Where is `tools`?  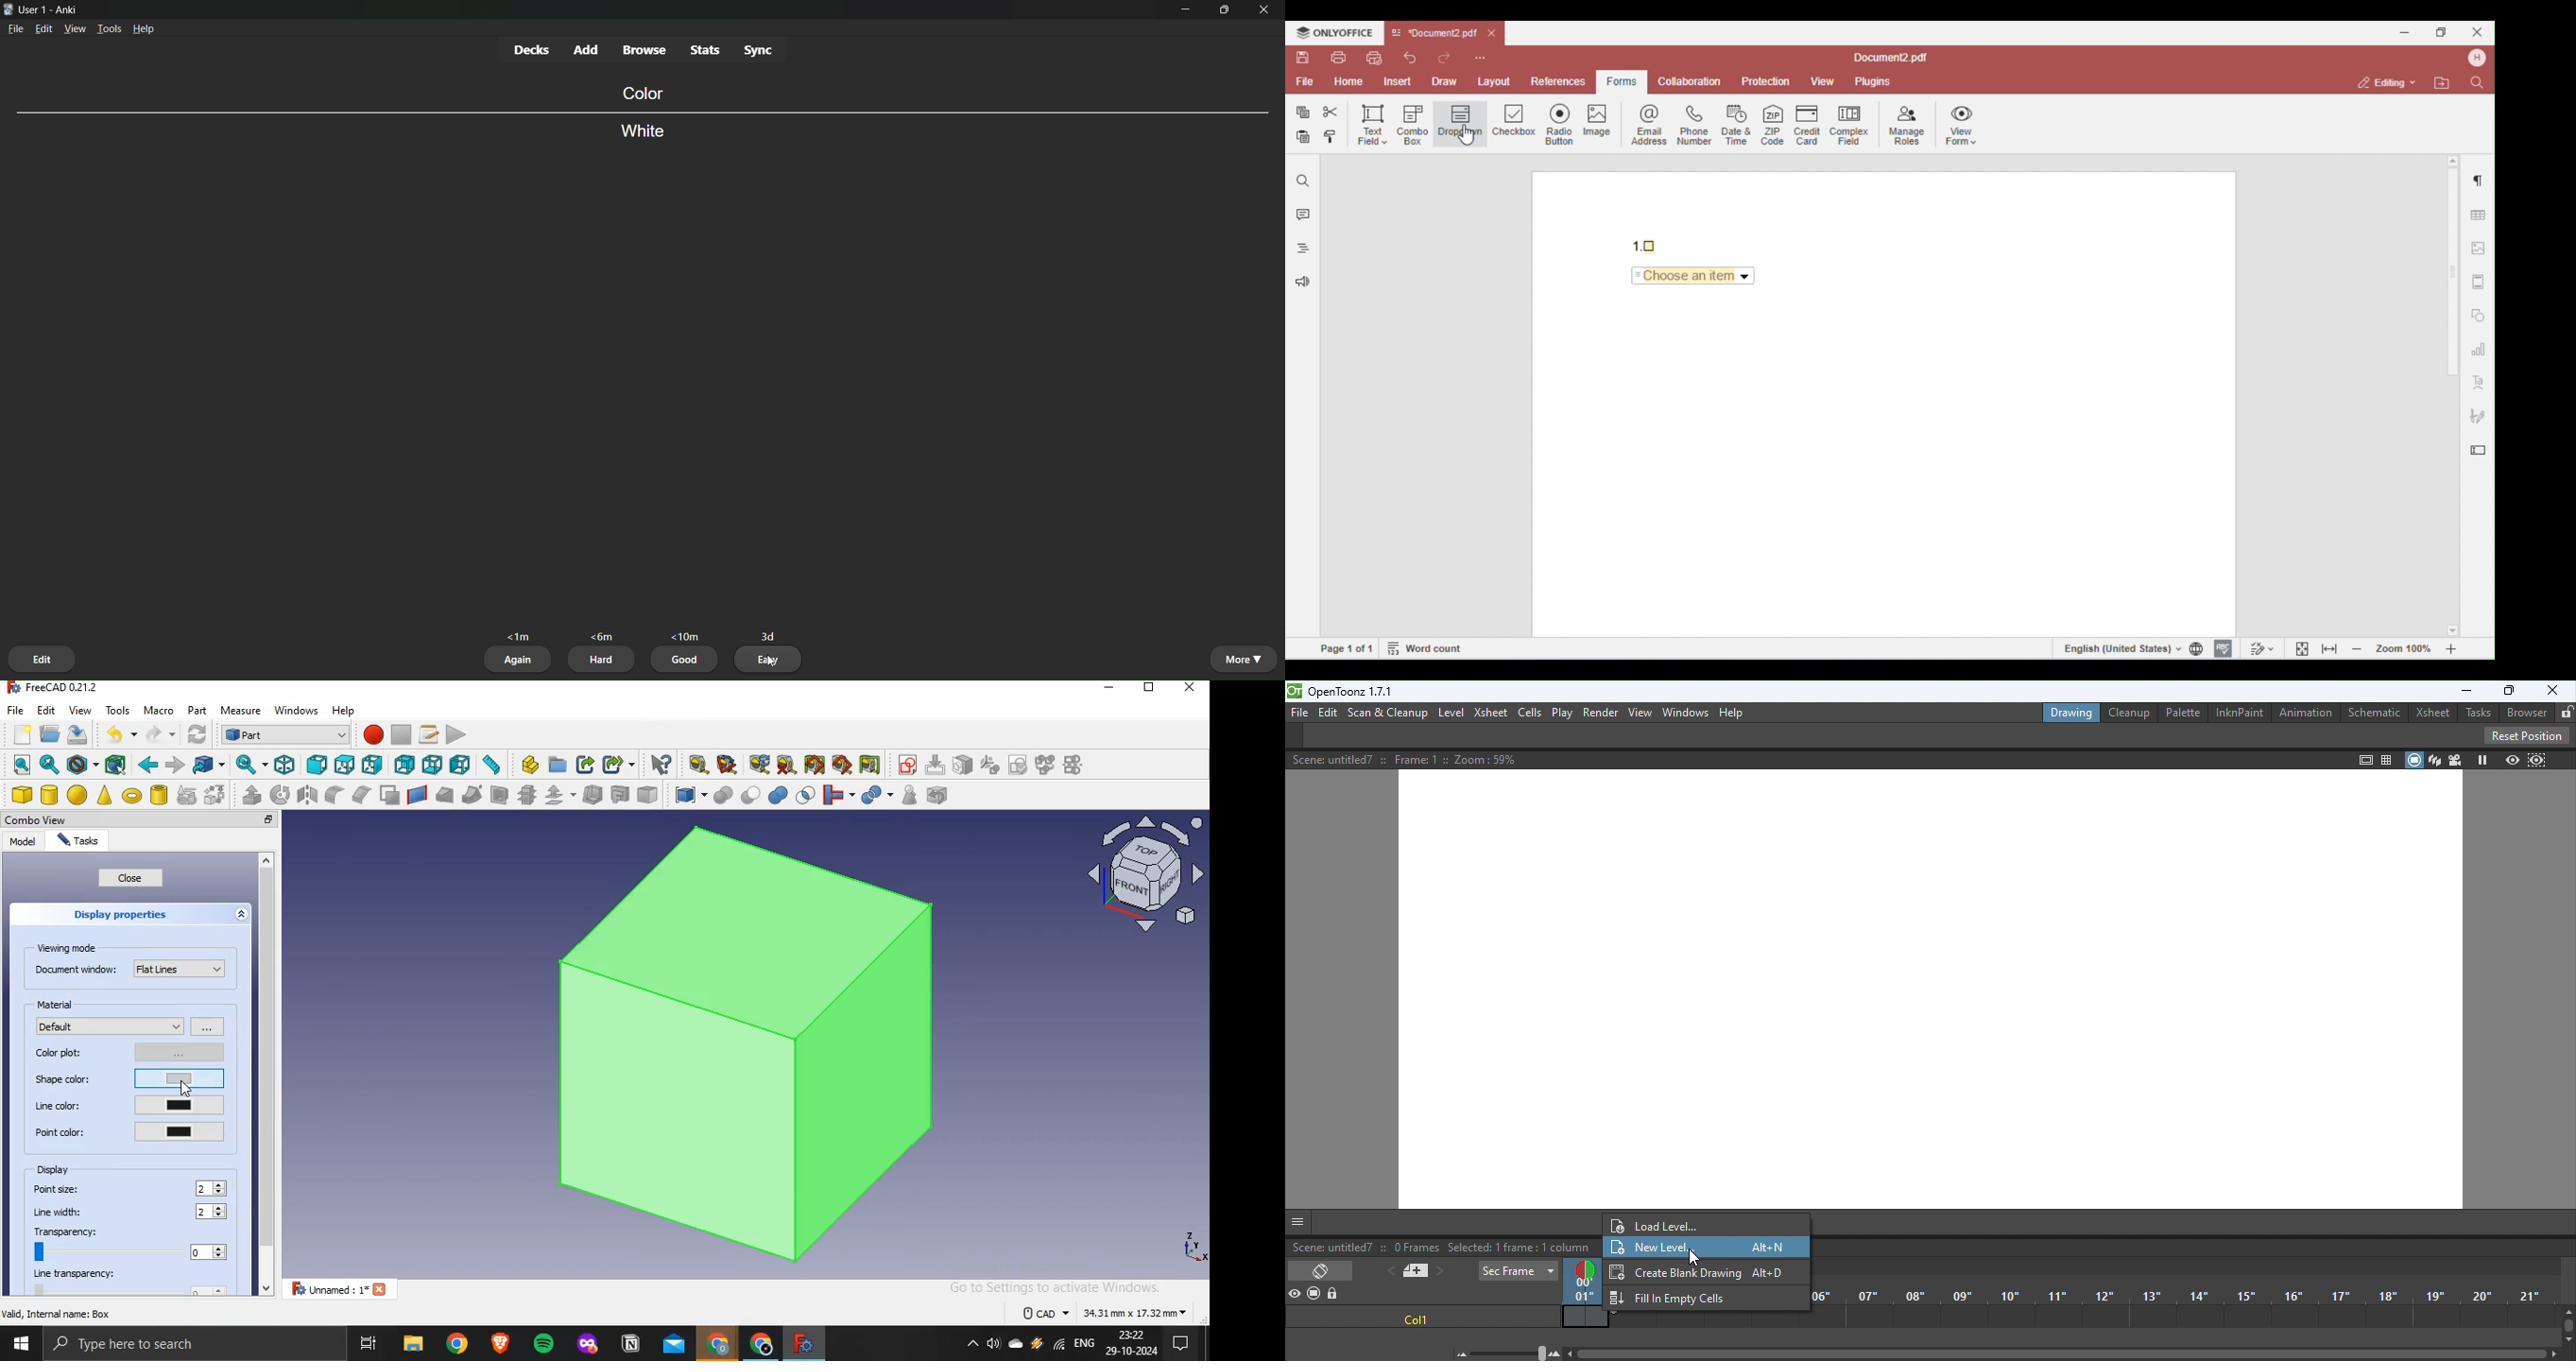 tools is located at coordinates (110, 27).